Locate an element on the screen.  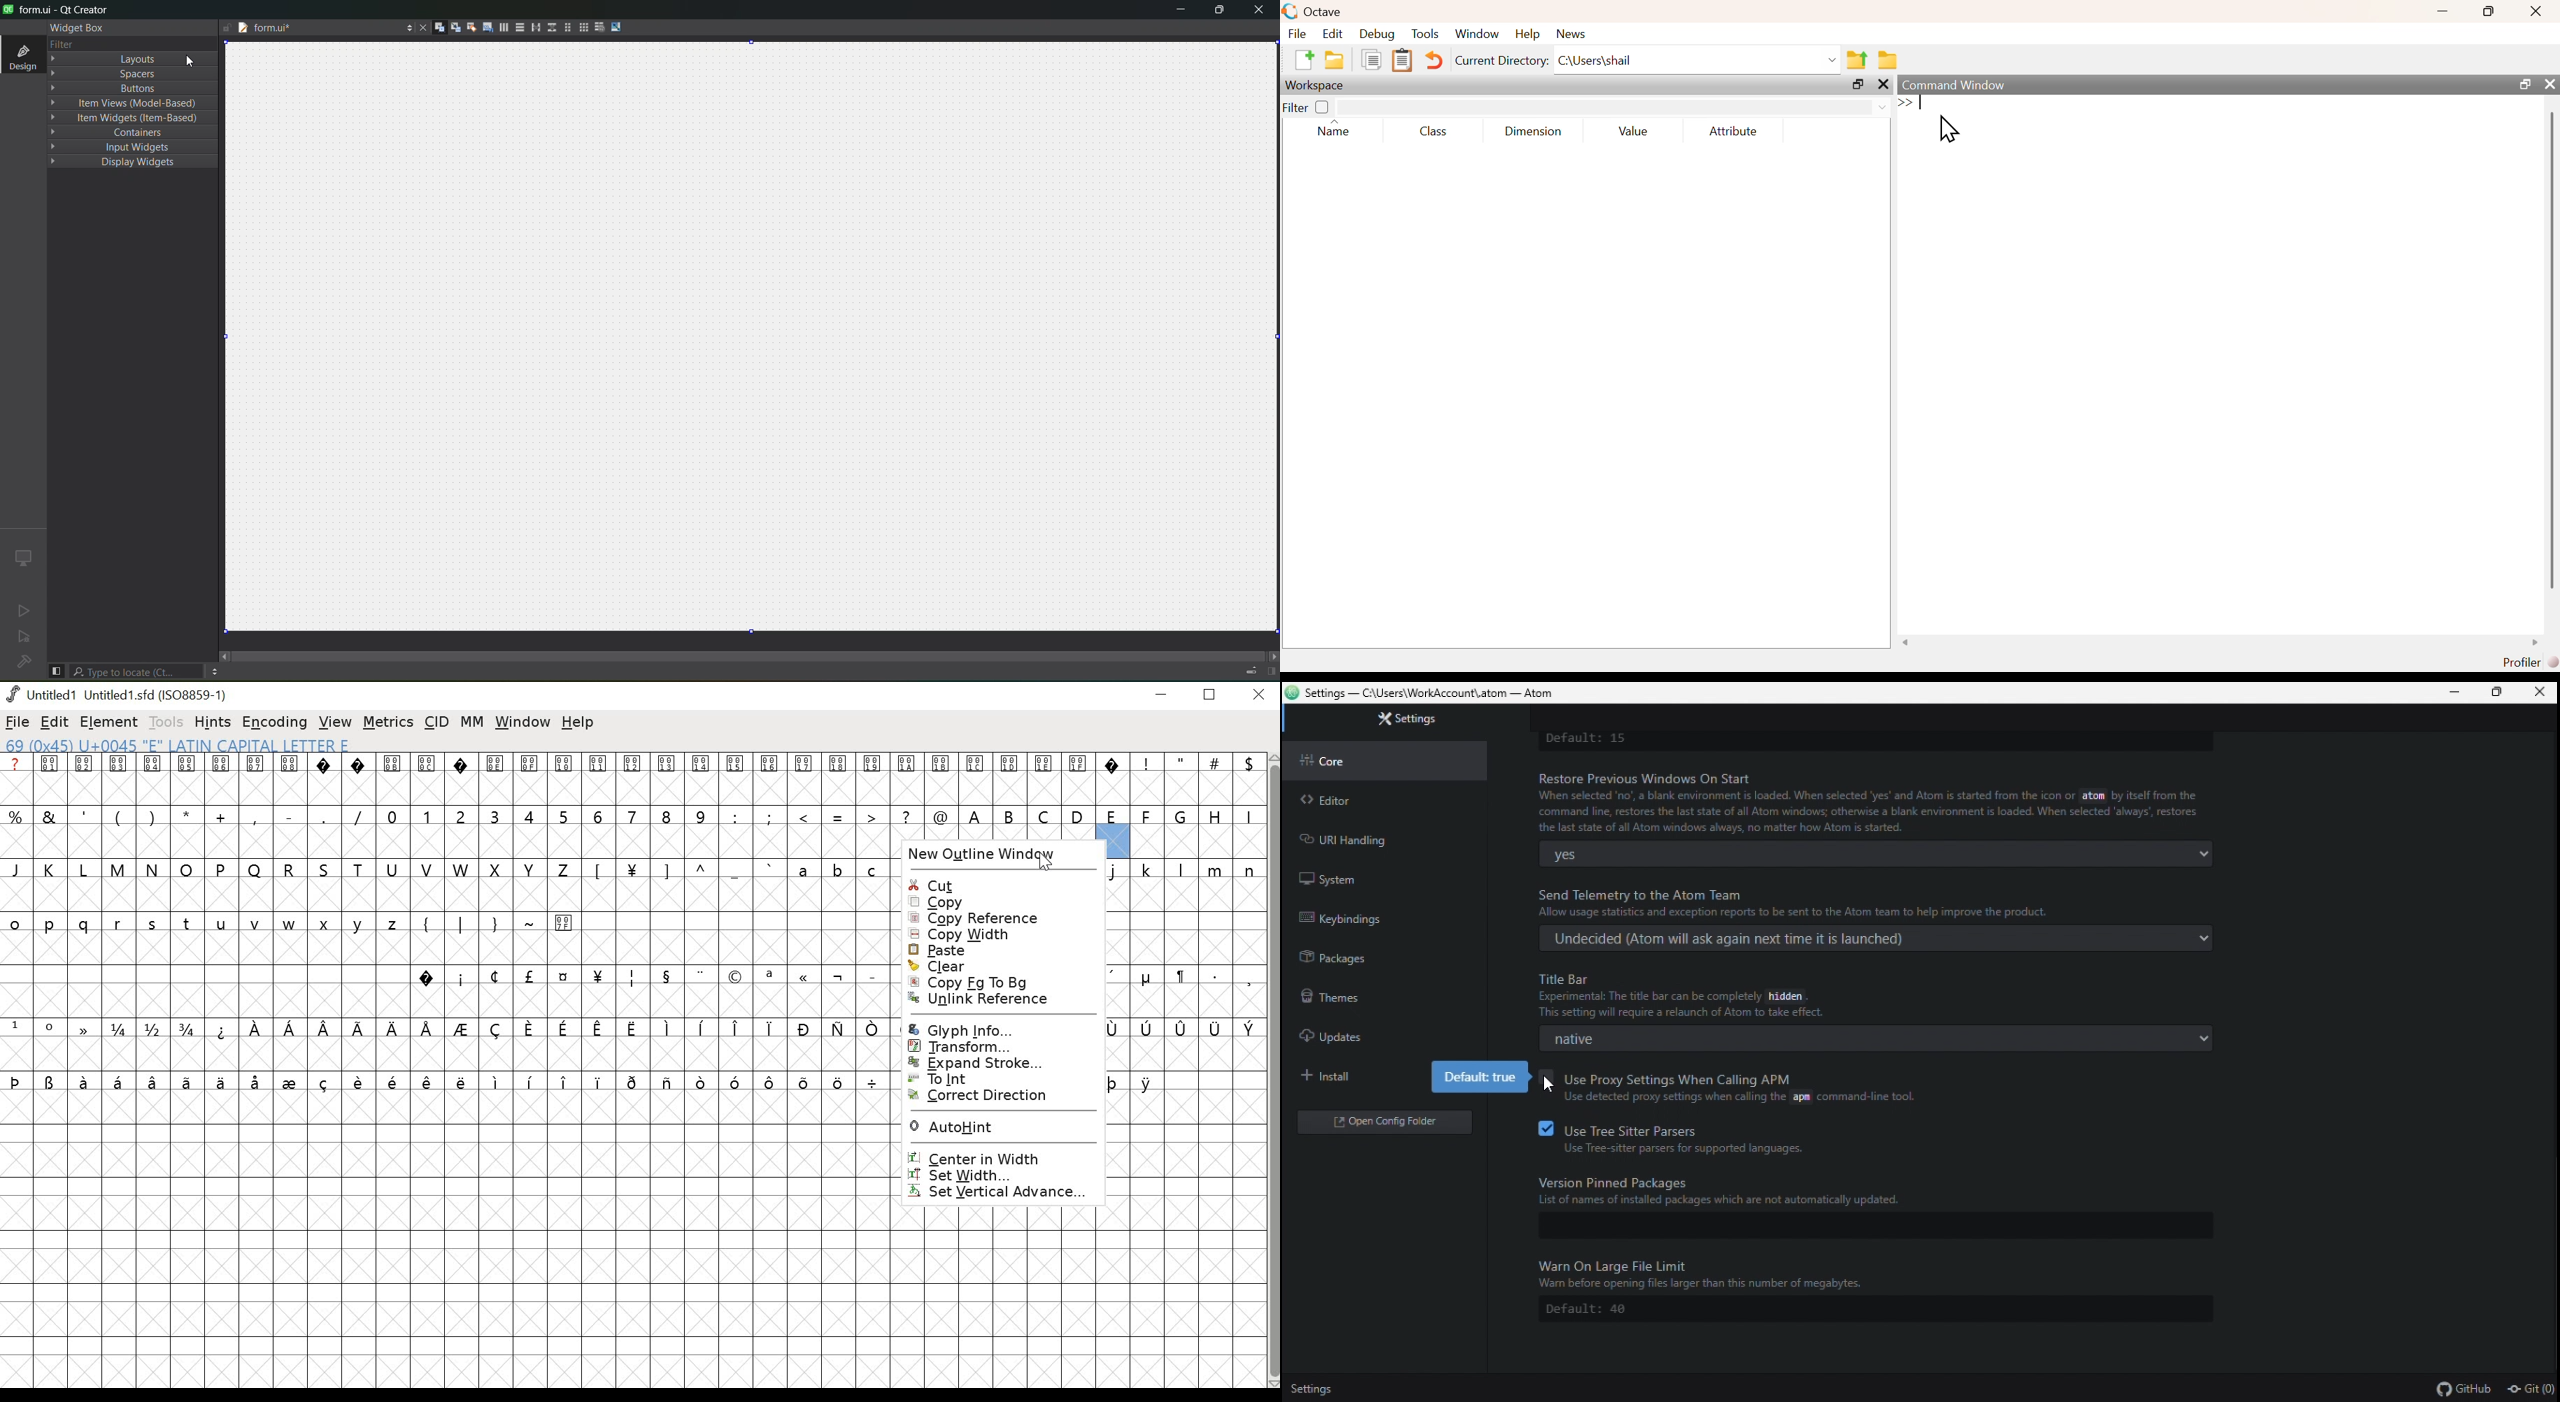
progress details is located at coordinates (1250, 671).